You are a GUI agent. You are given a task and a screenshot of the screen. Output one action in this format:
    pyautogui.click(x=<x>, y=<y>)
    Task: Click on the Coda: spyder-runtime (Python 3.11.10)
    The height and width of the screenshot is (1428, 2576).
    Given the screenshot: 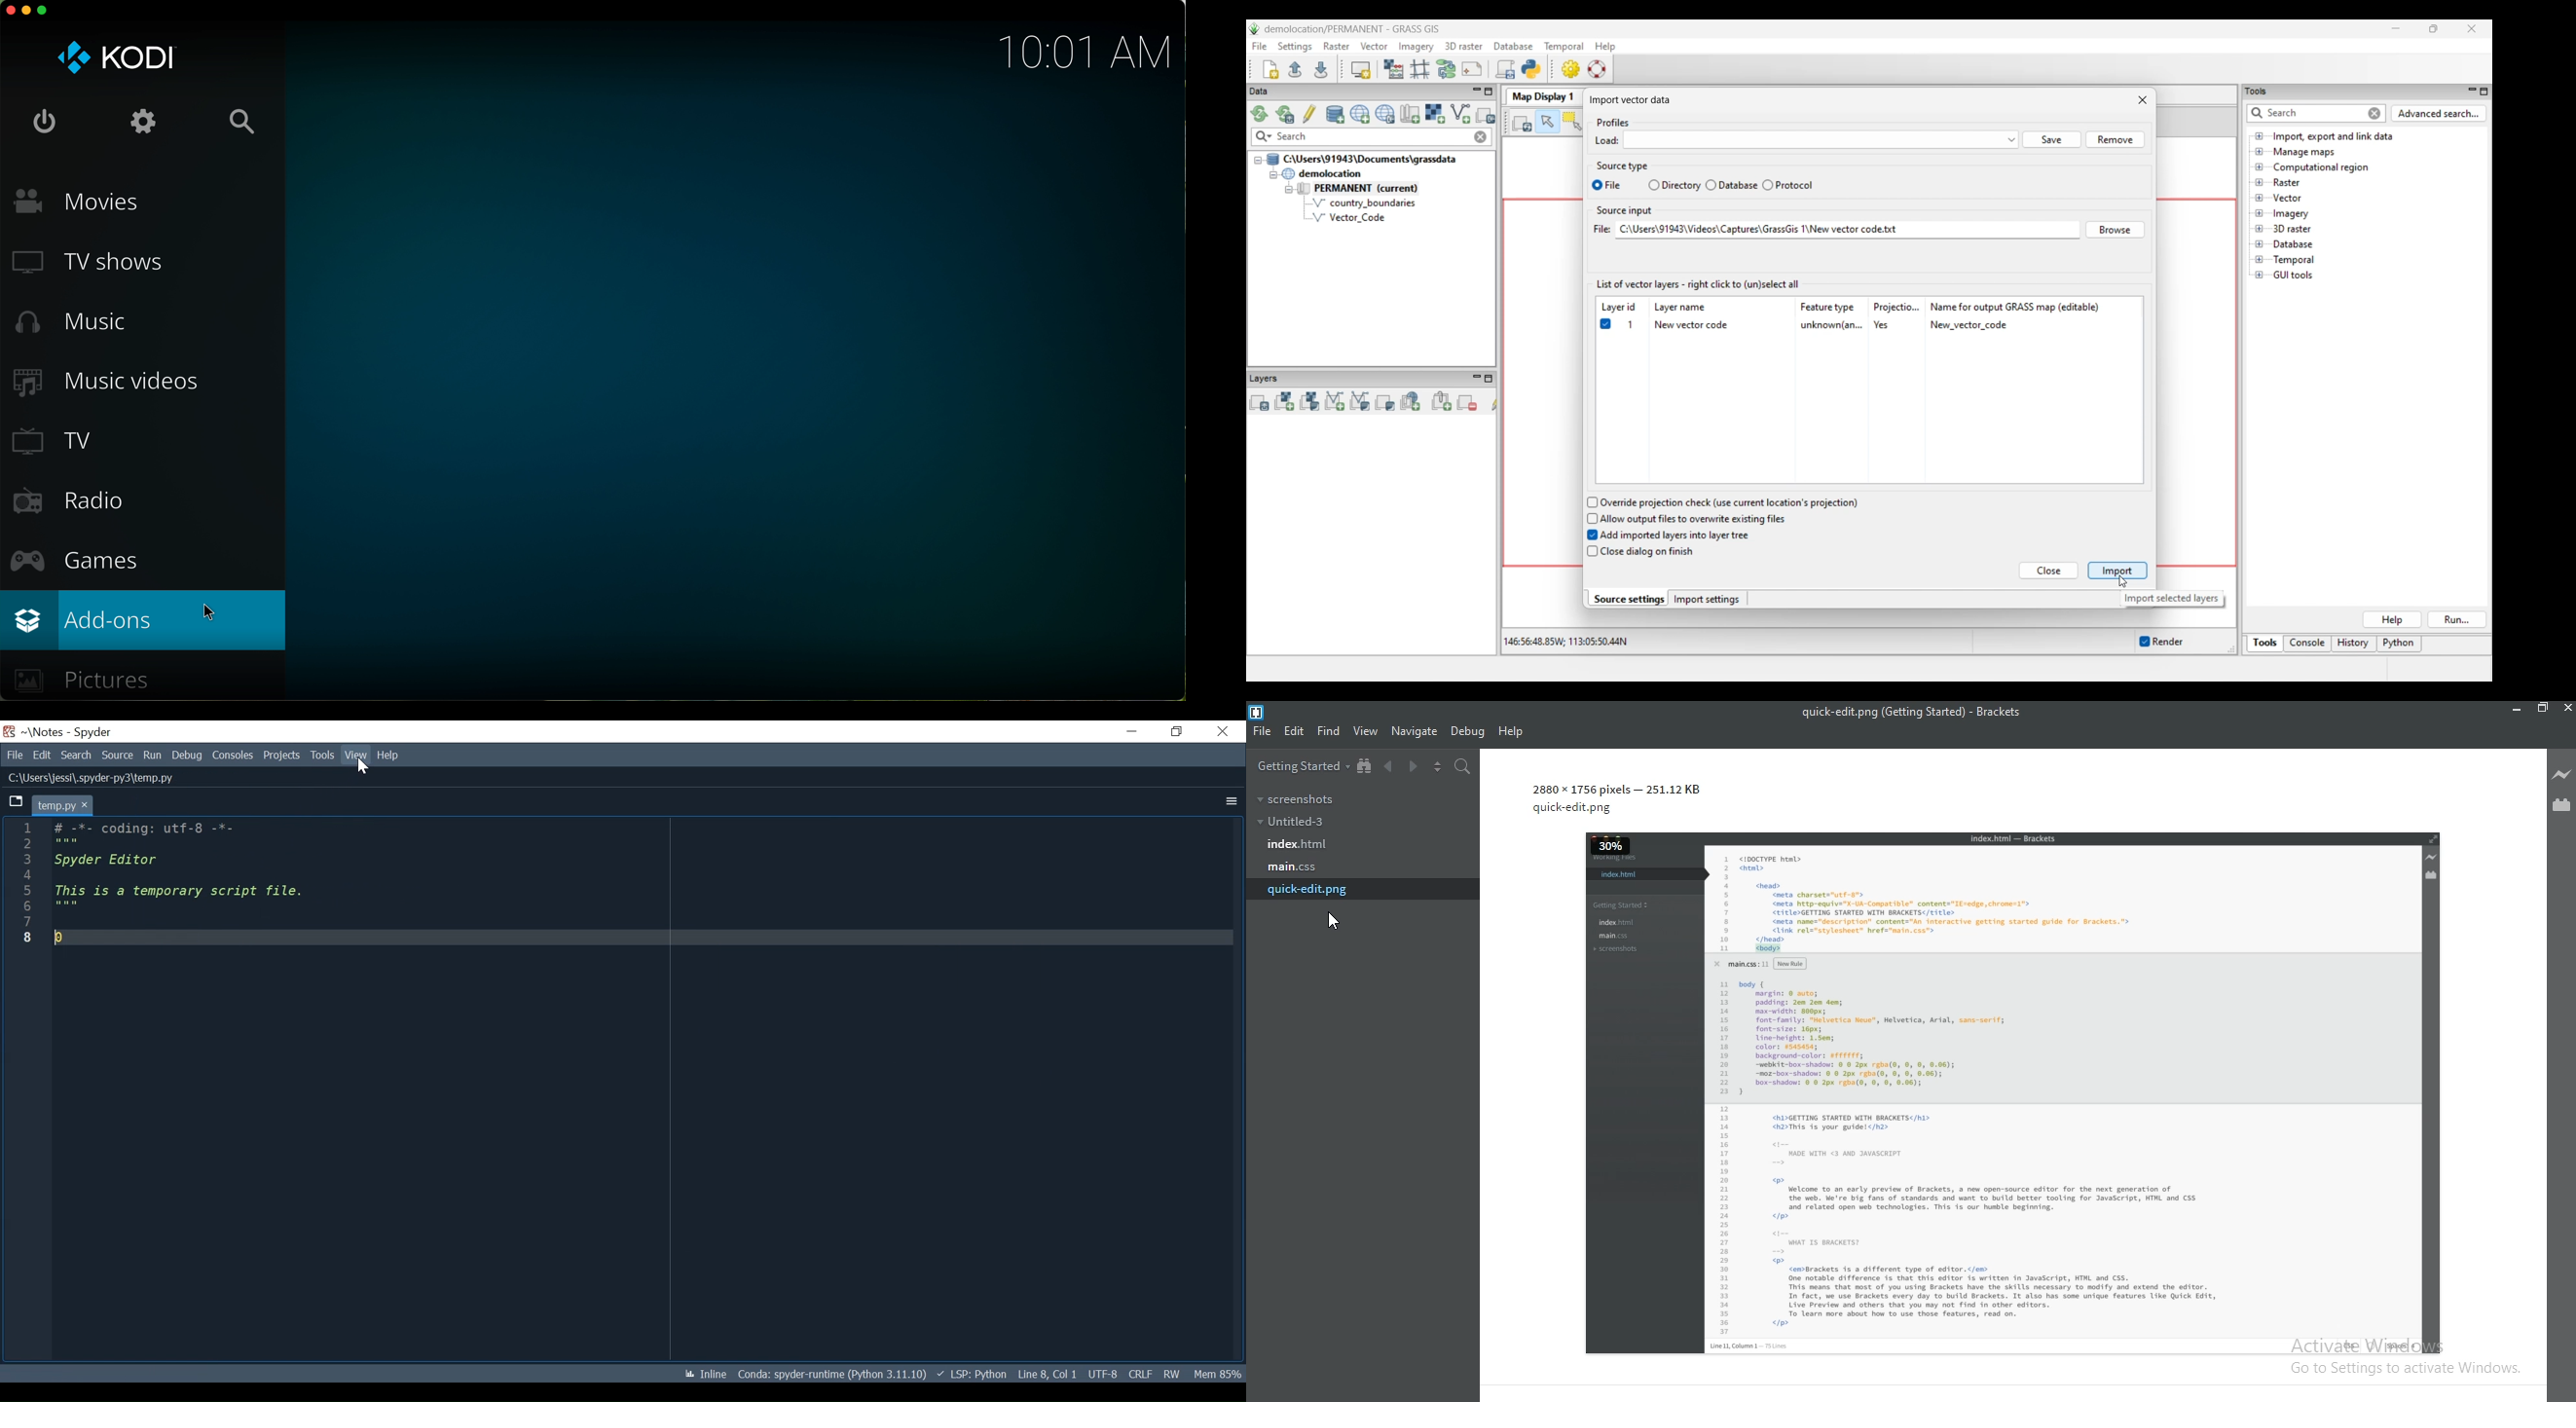 What is the action you would take?
    pyautogui.click(x=833, y=1376)
    